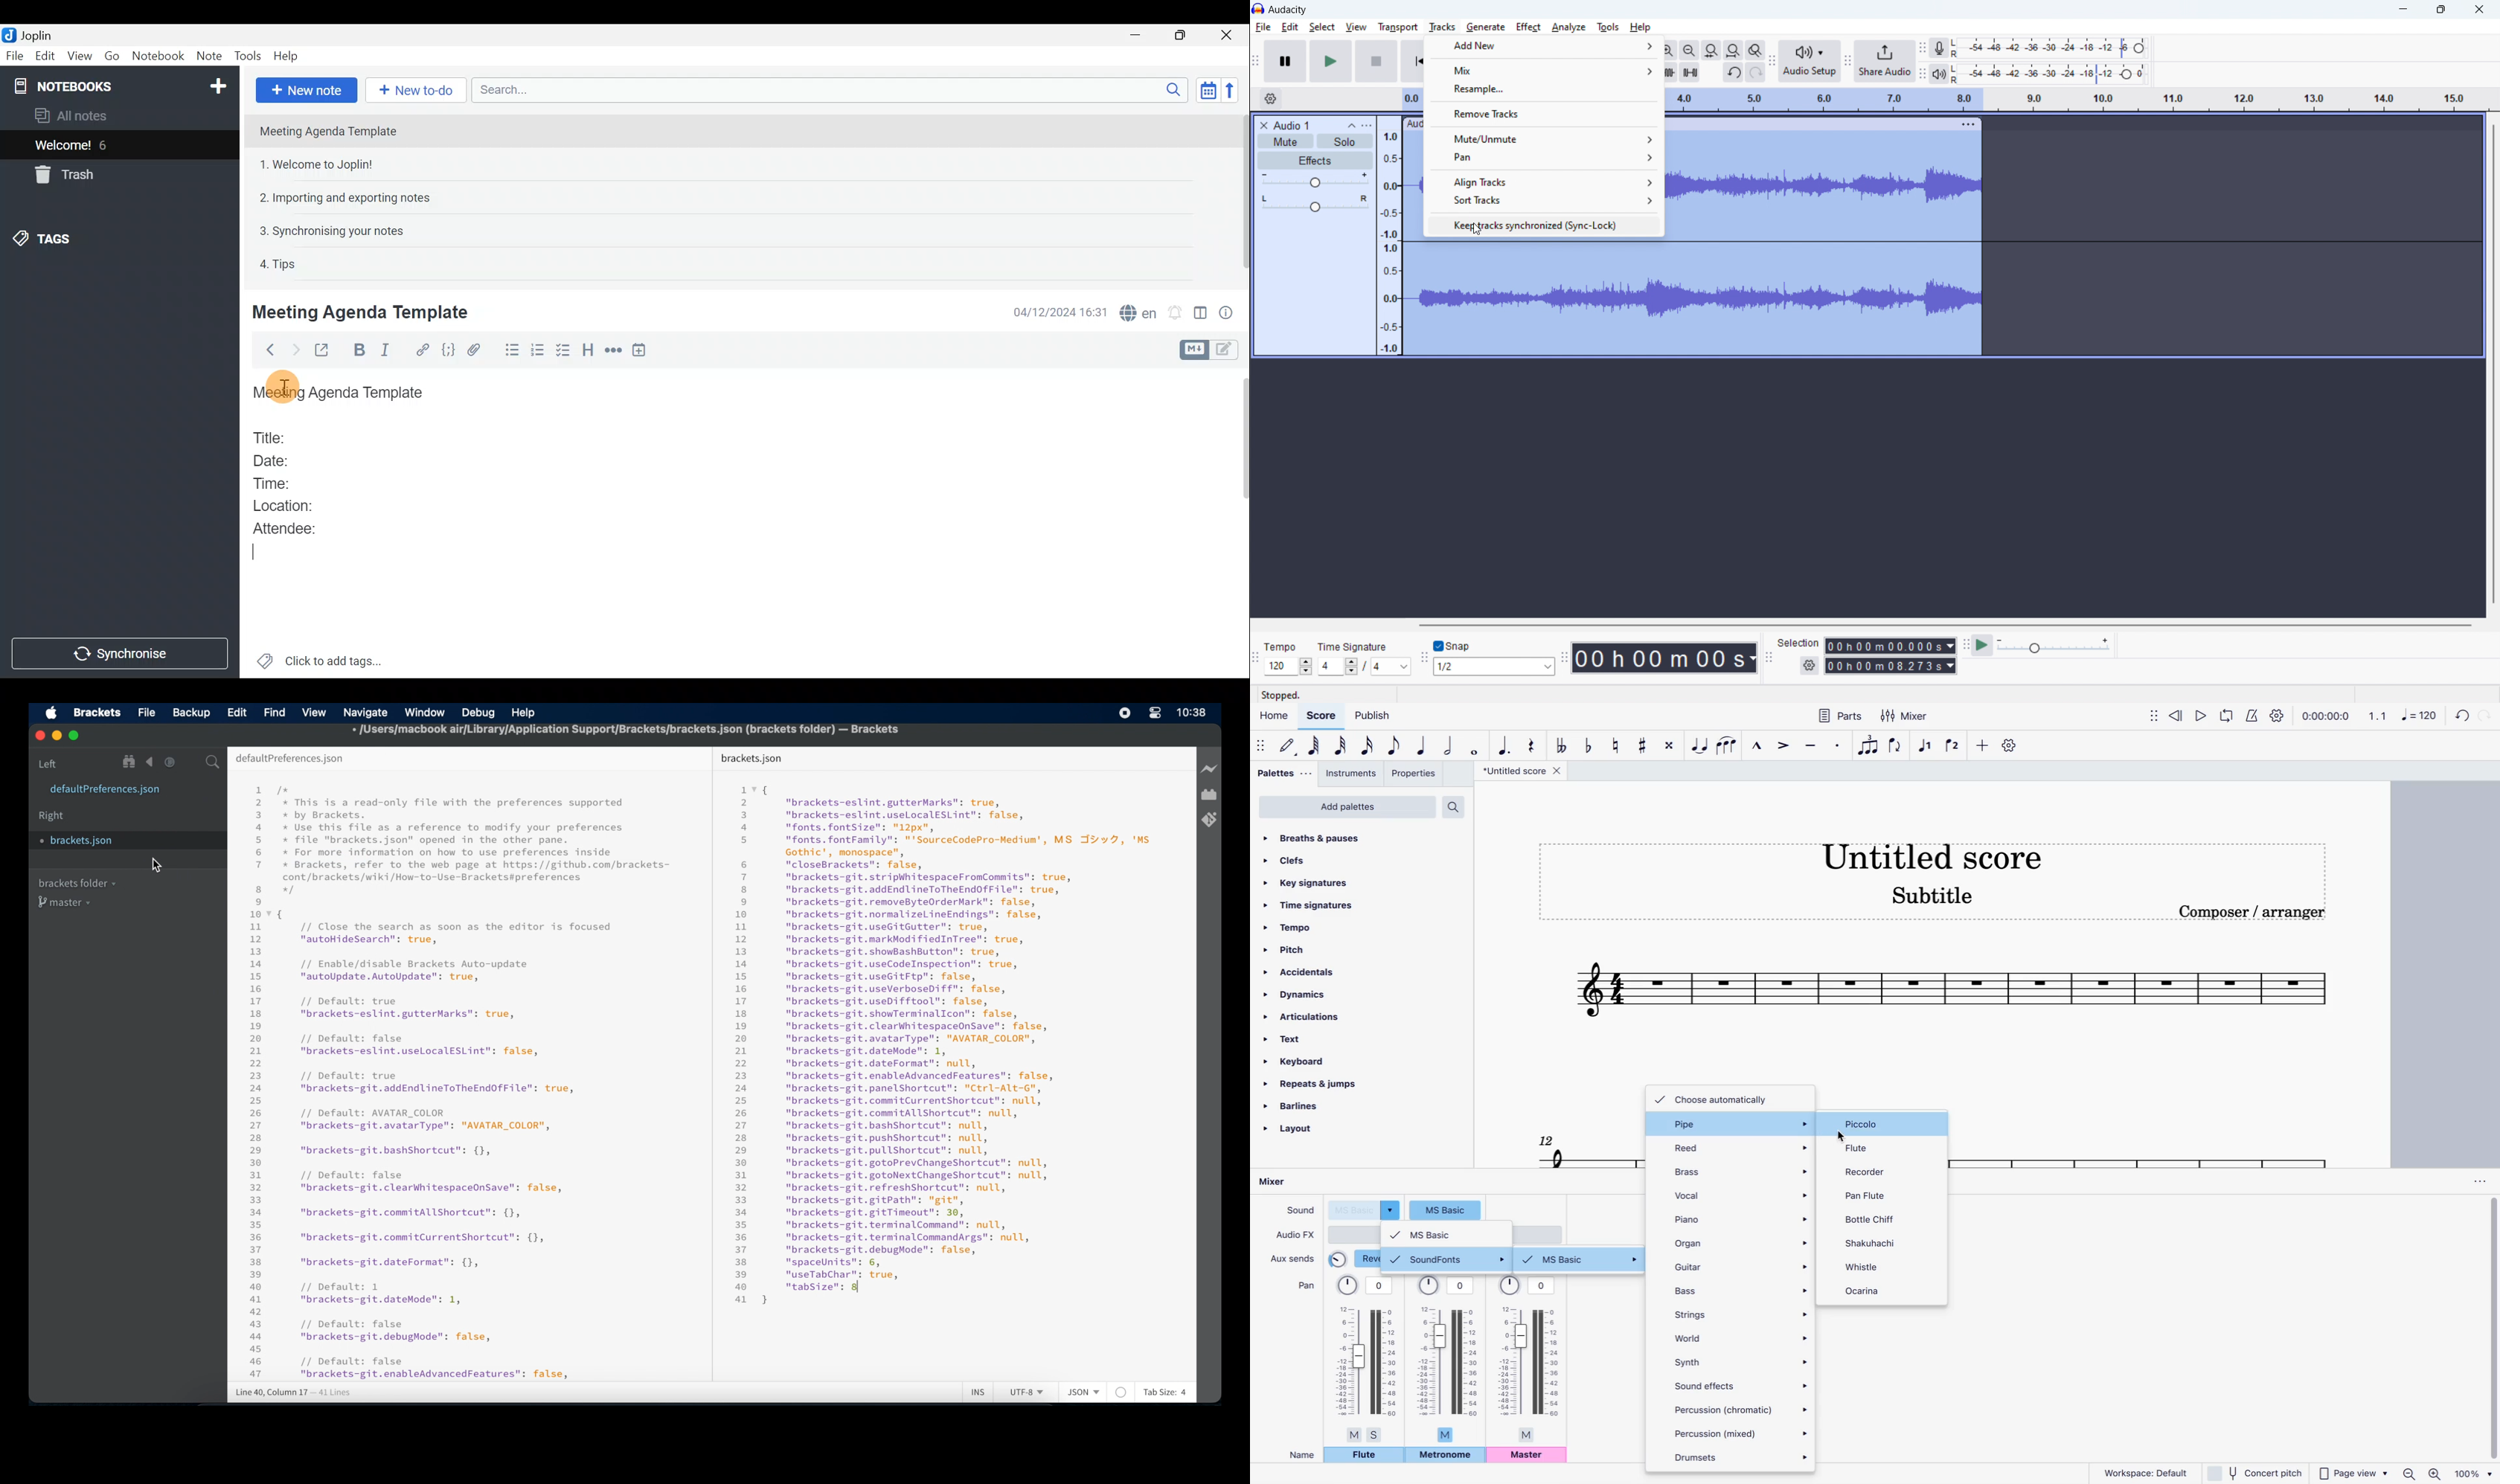 This screenshot has width=2520, height=1484. I want to click on New note, so click(307, 90).